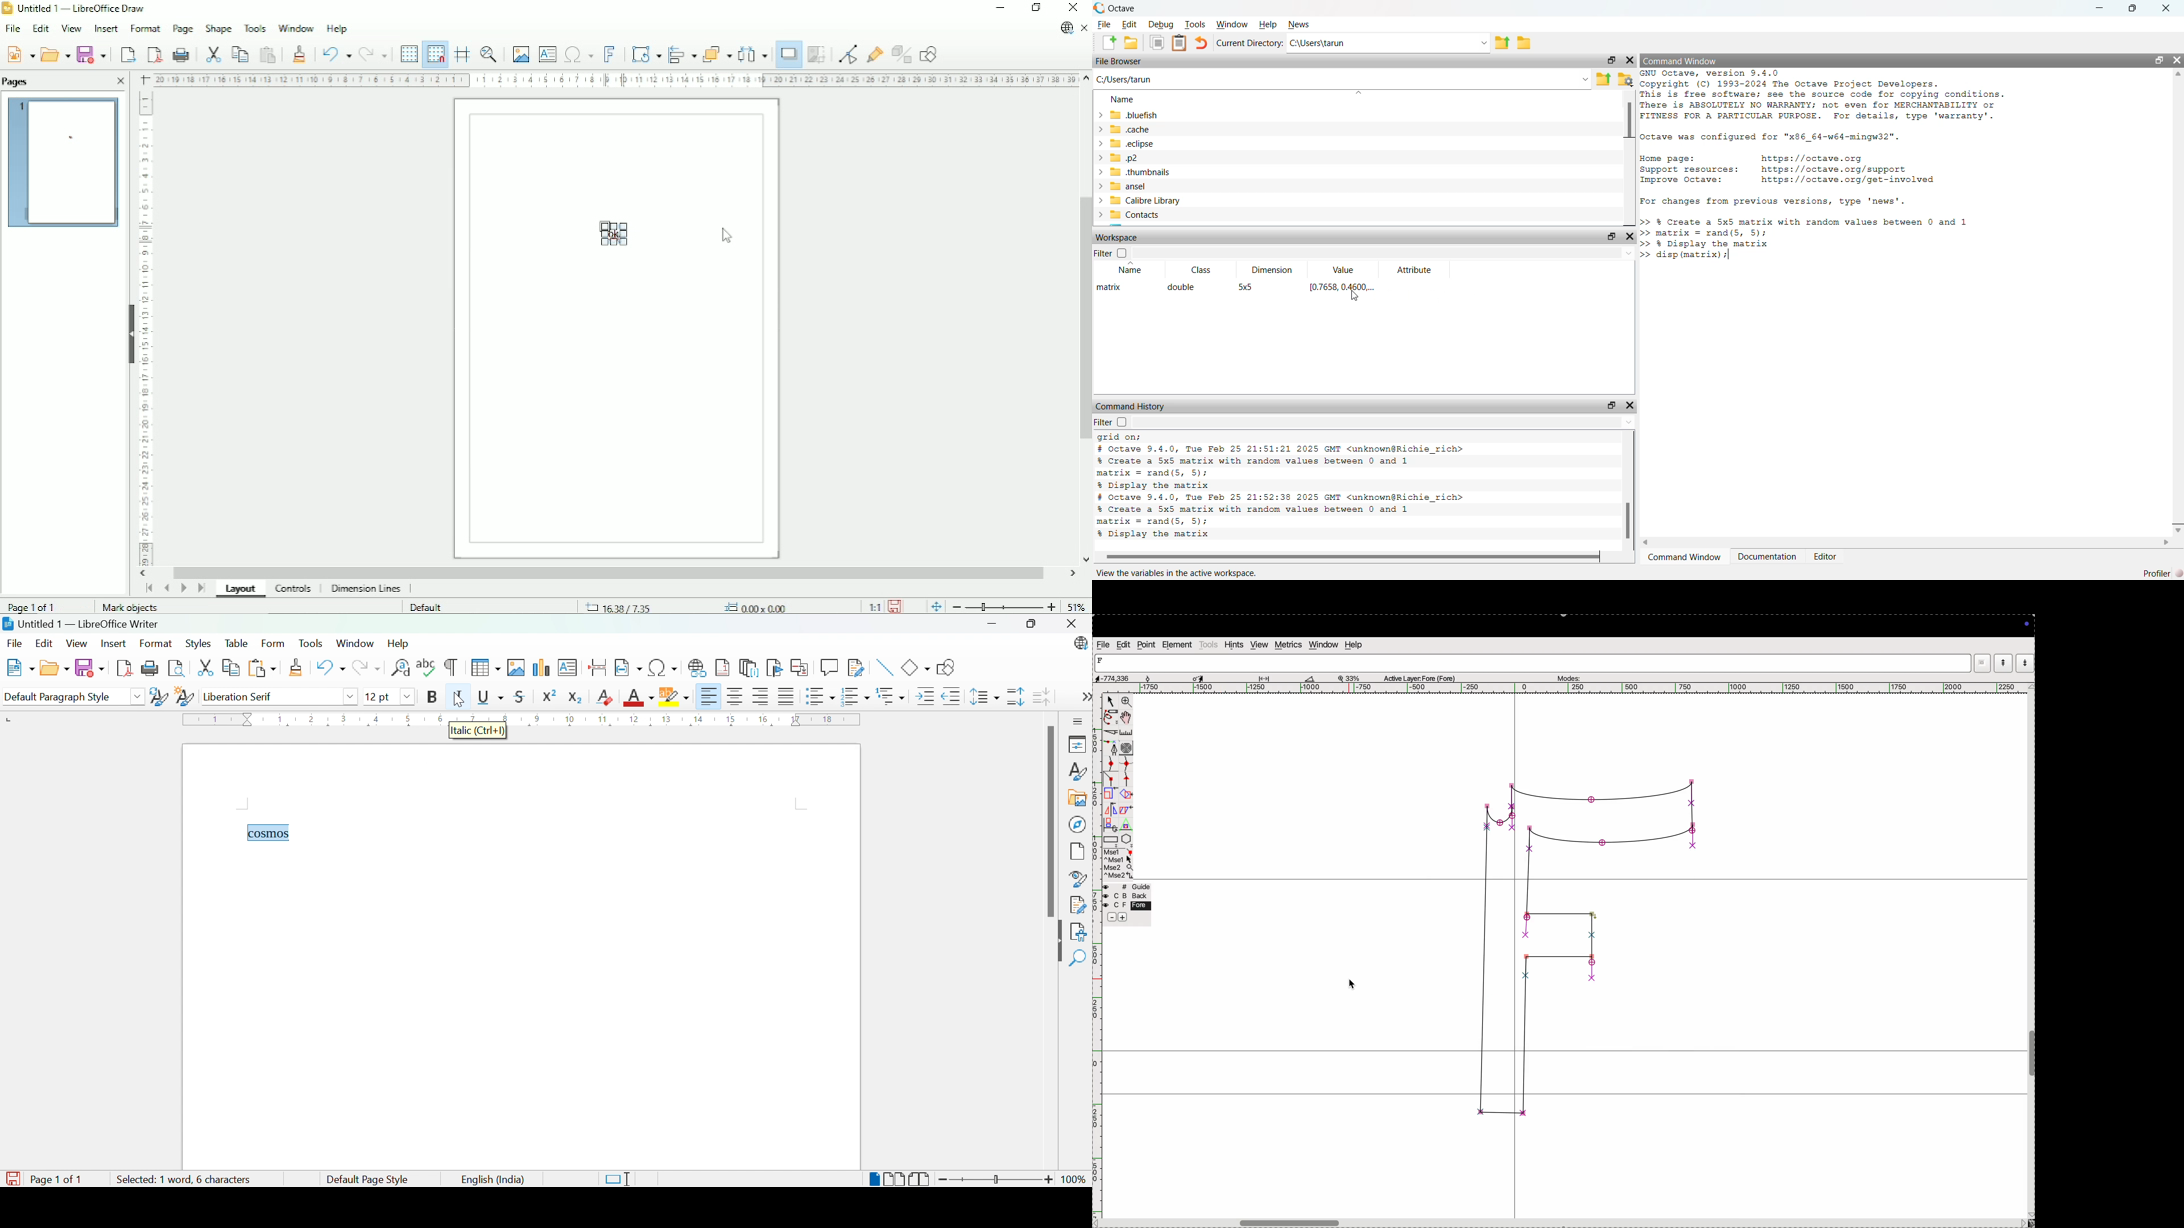  I want to click on cut, so click(1111, 734).